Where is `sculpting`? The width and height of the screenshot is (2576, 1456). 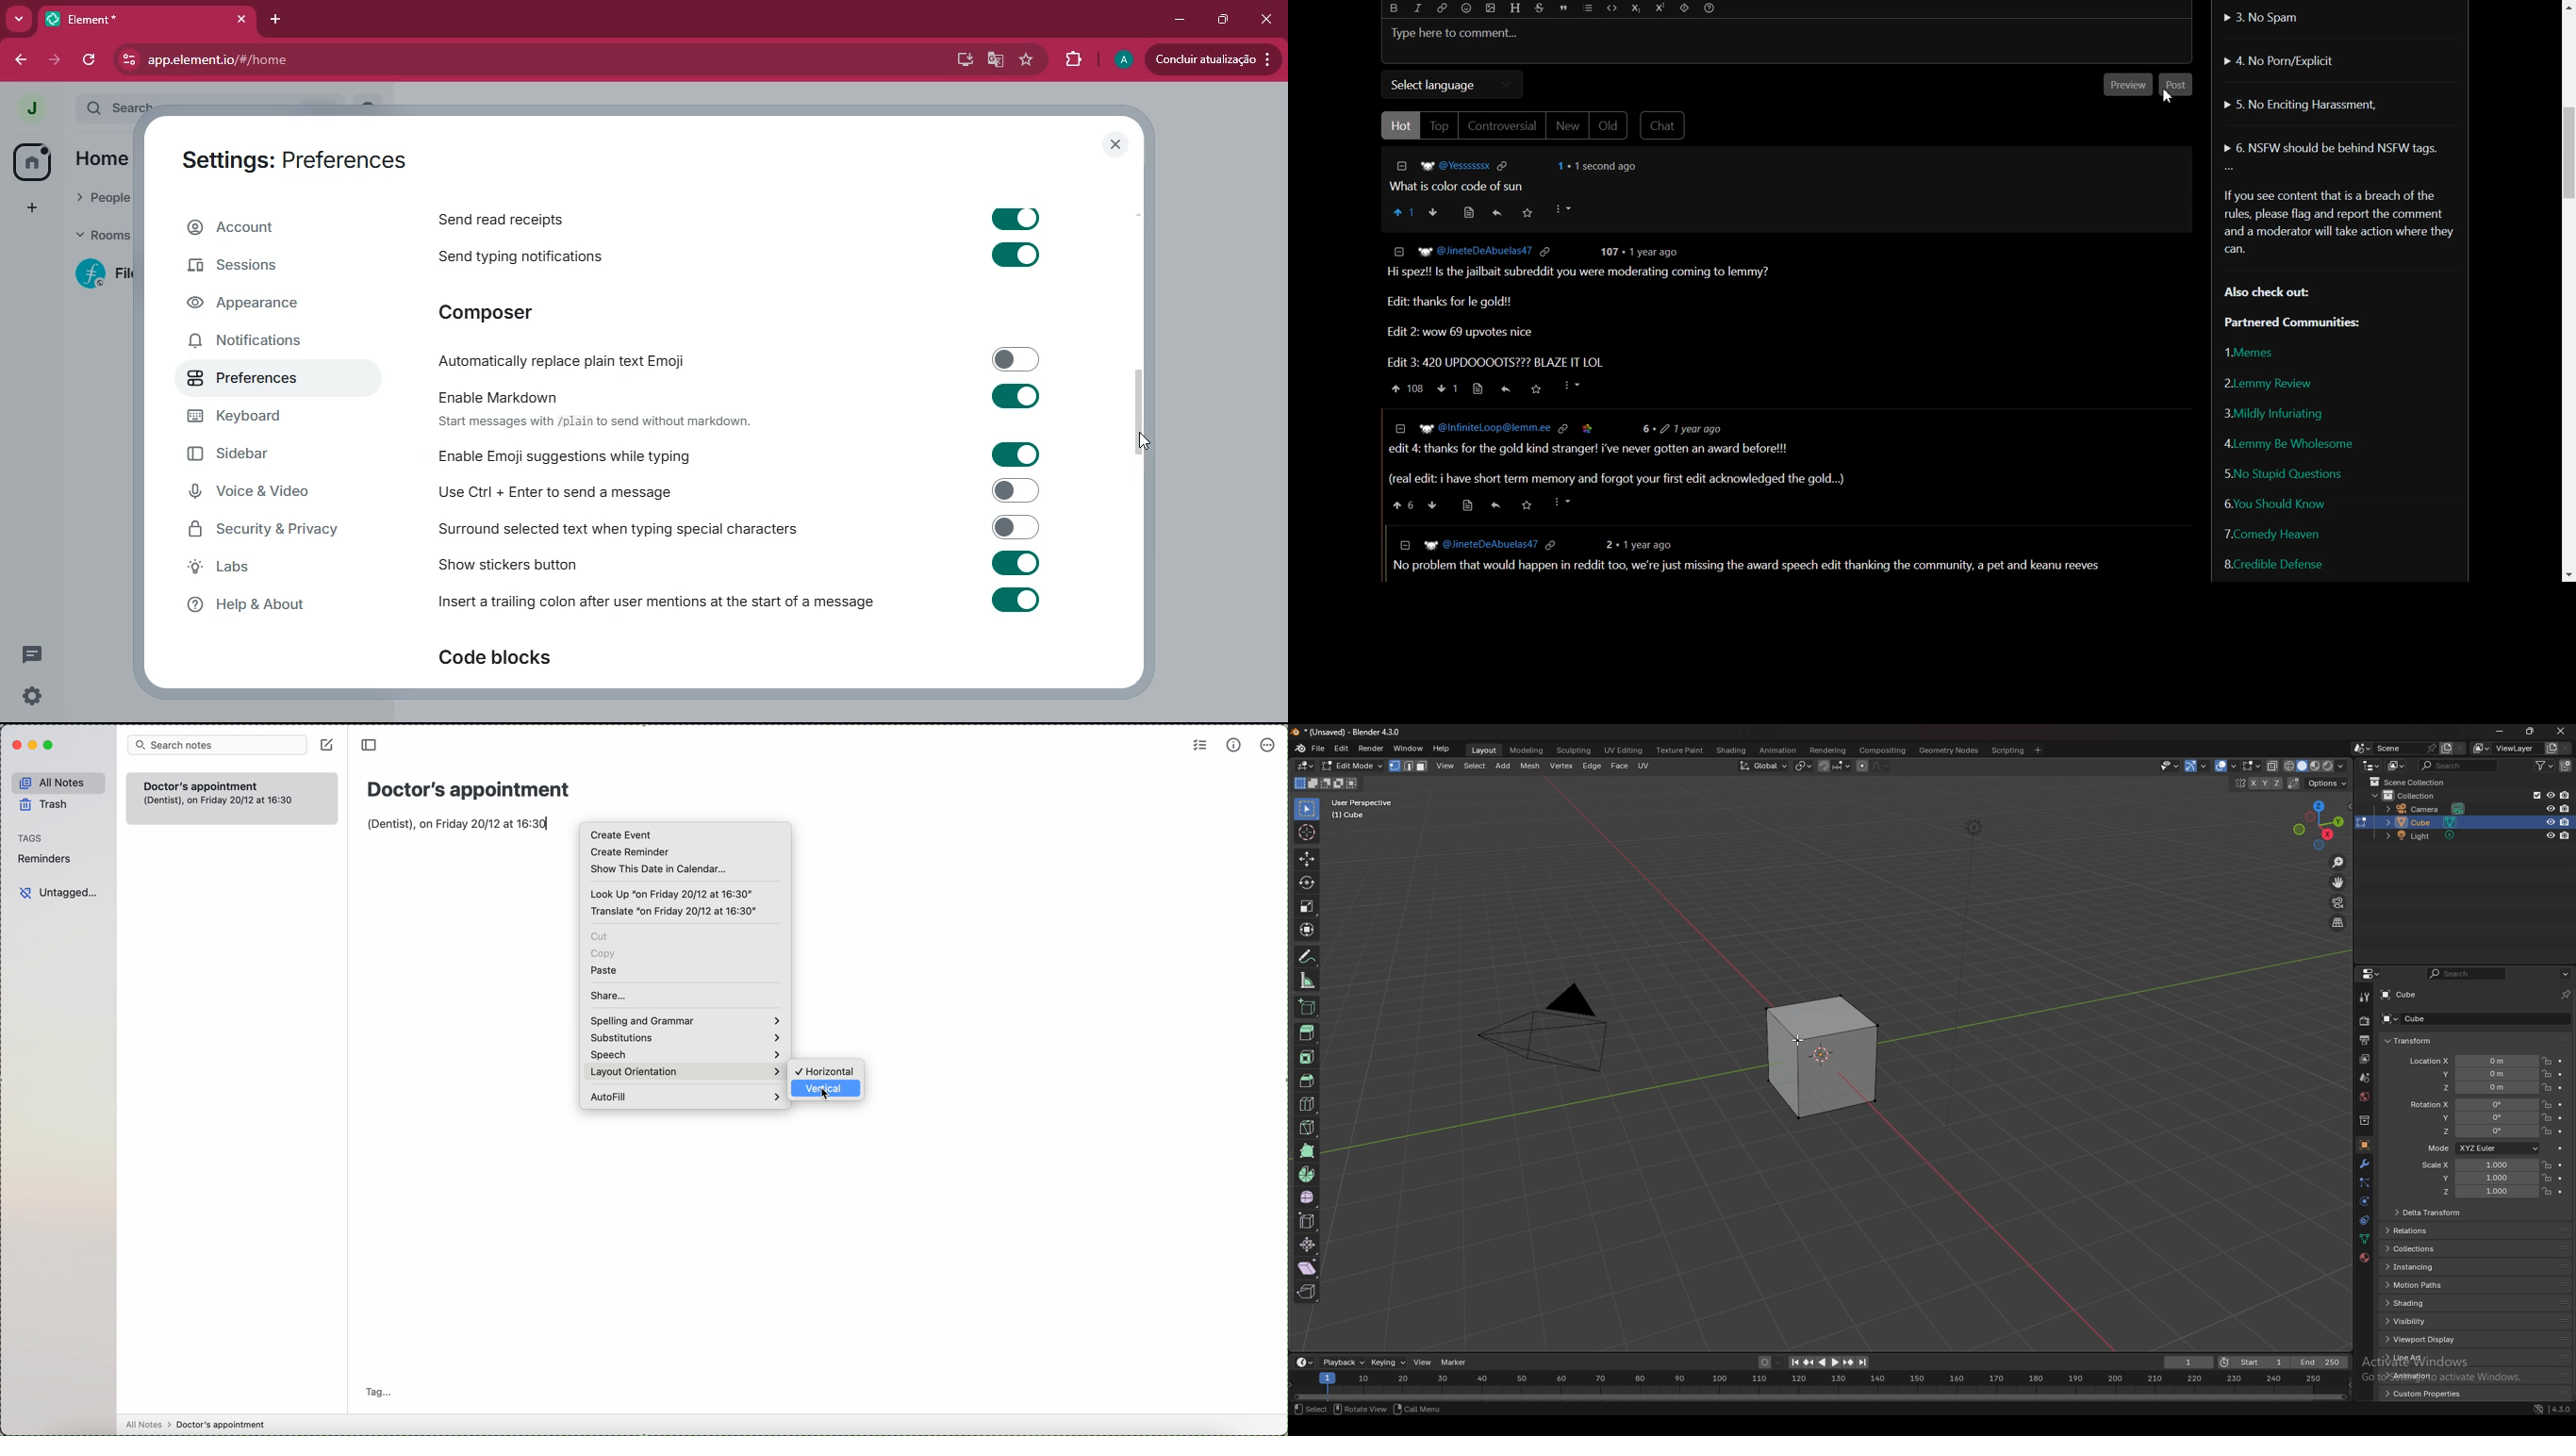
sculpting is located at coordinates (1574, 750).